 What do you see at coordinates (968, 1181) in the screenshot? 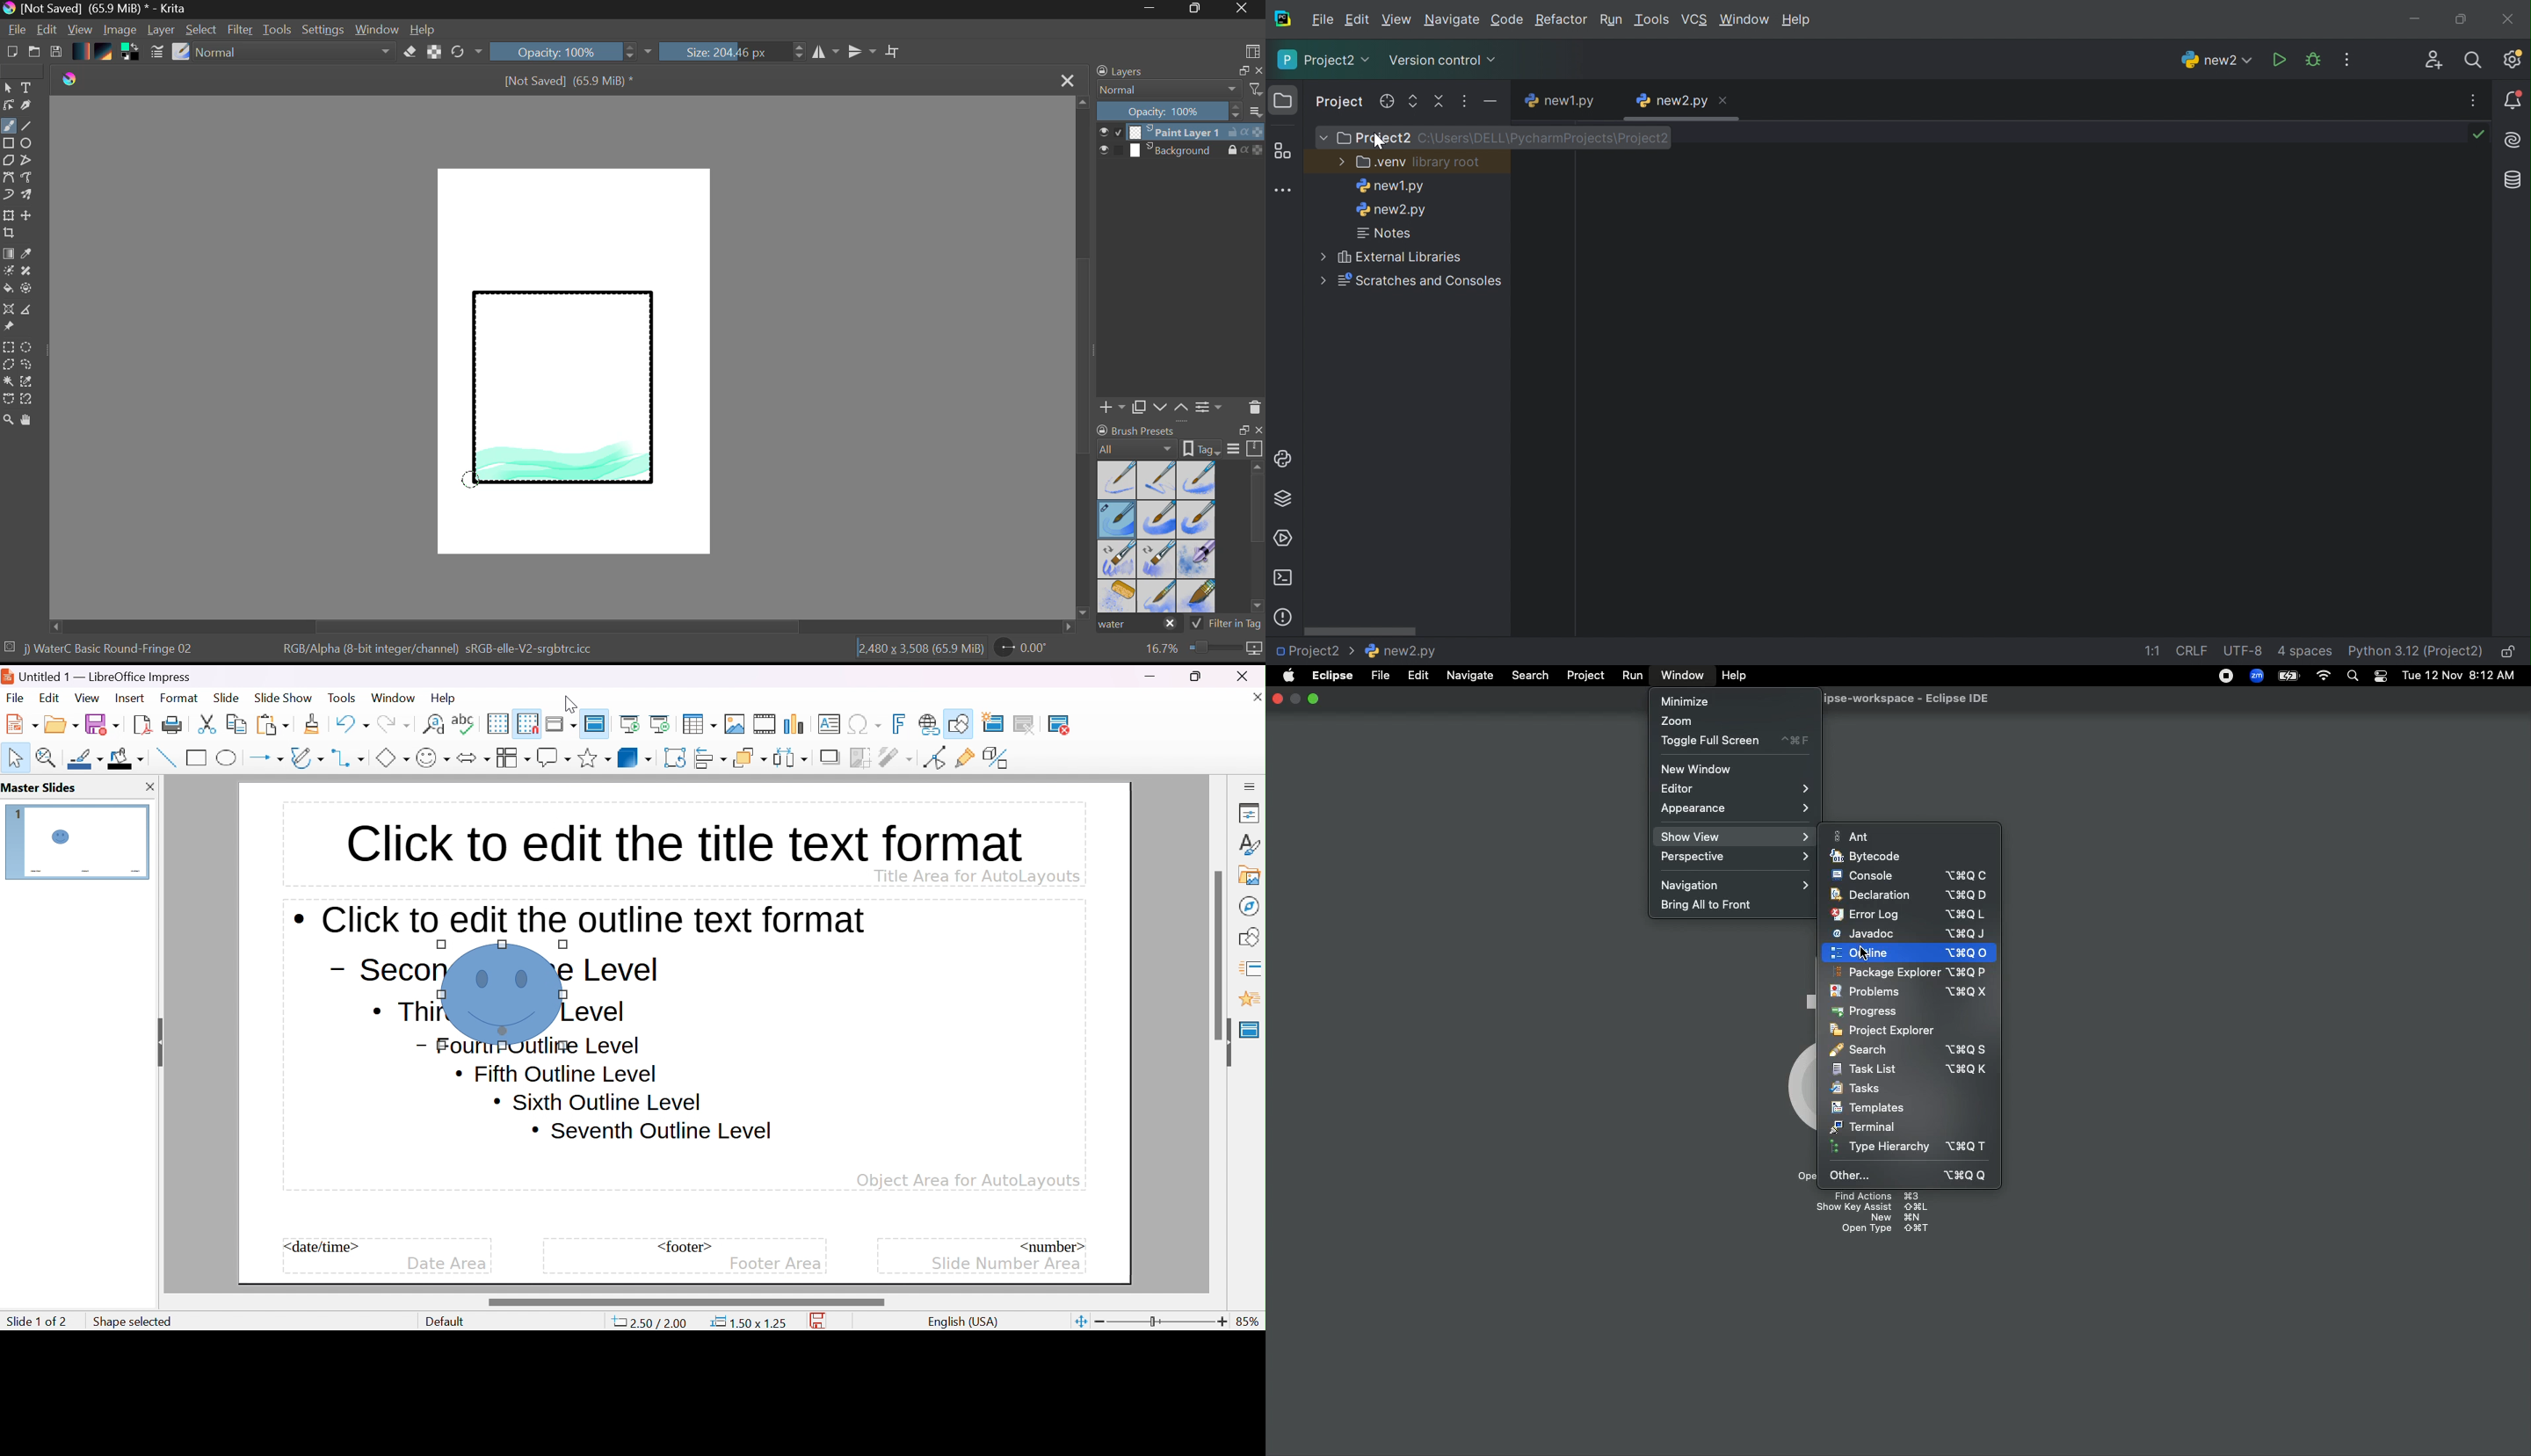
I see `object area for autolayouts` at bounding box center [968, 1181].